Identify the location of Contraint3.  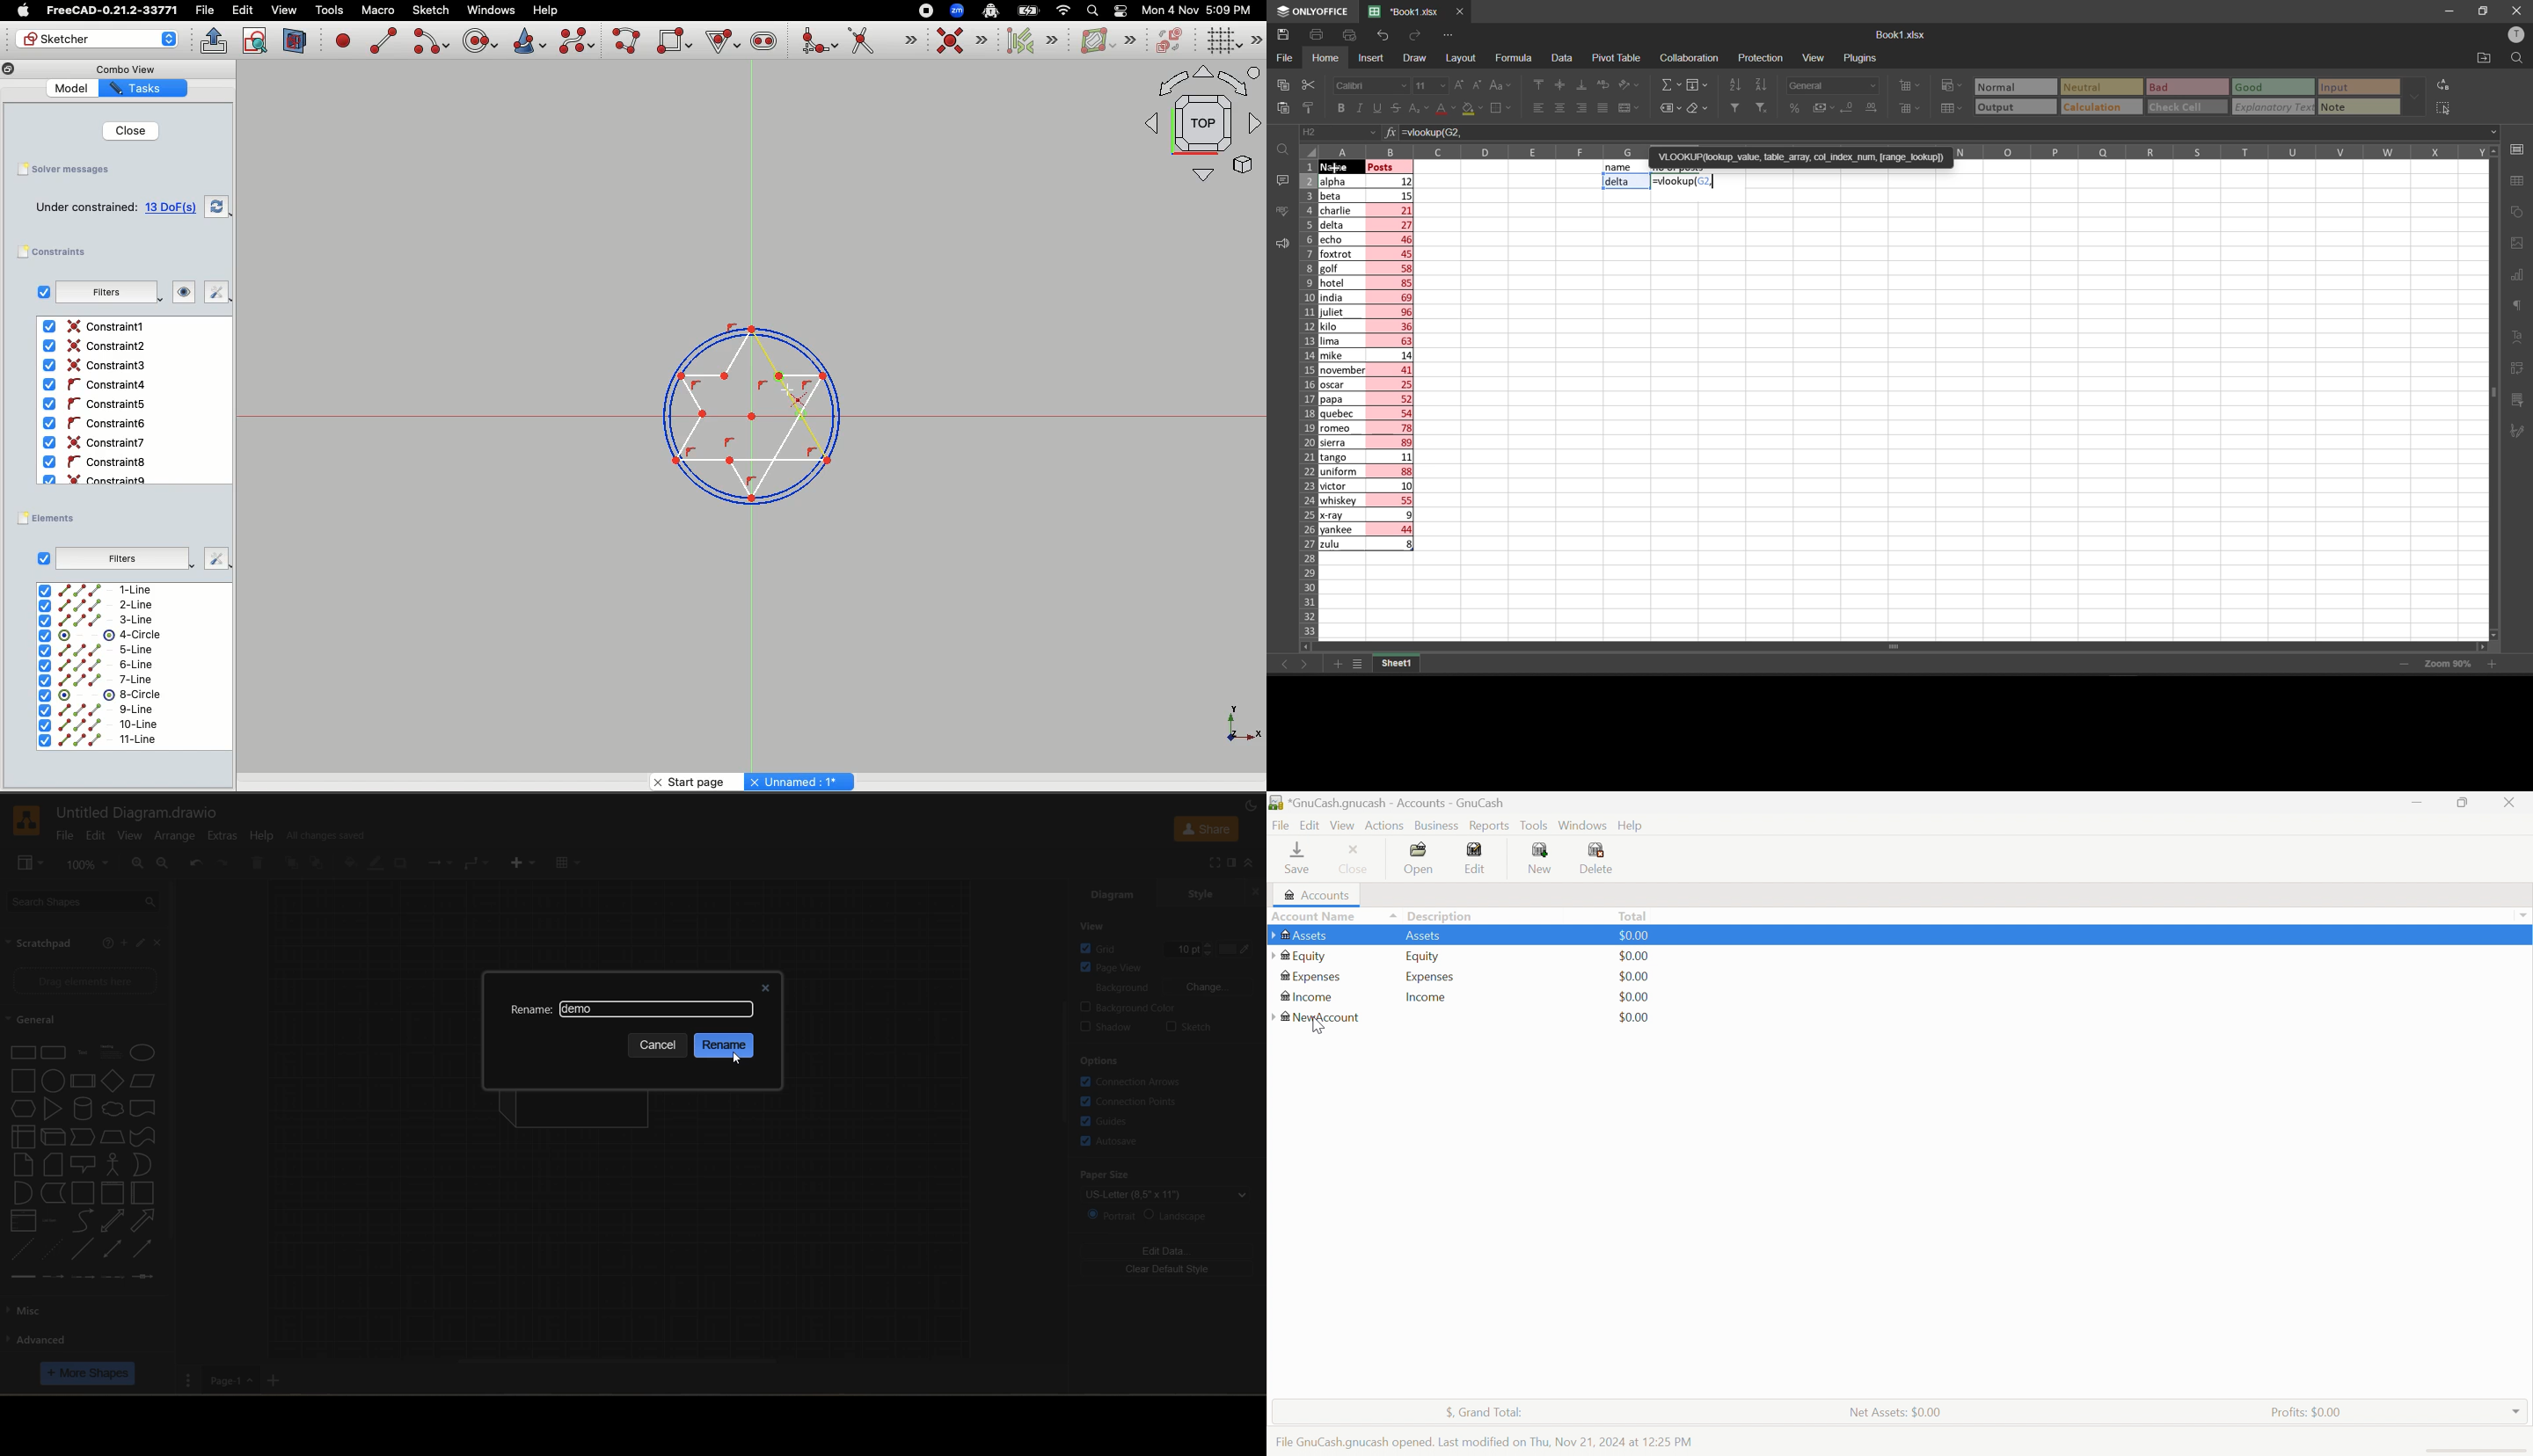
(98, 366).